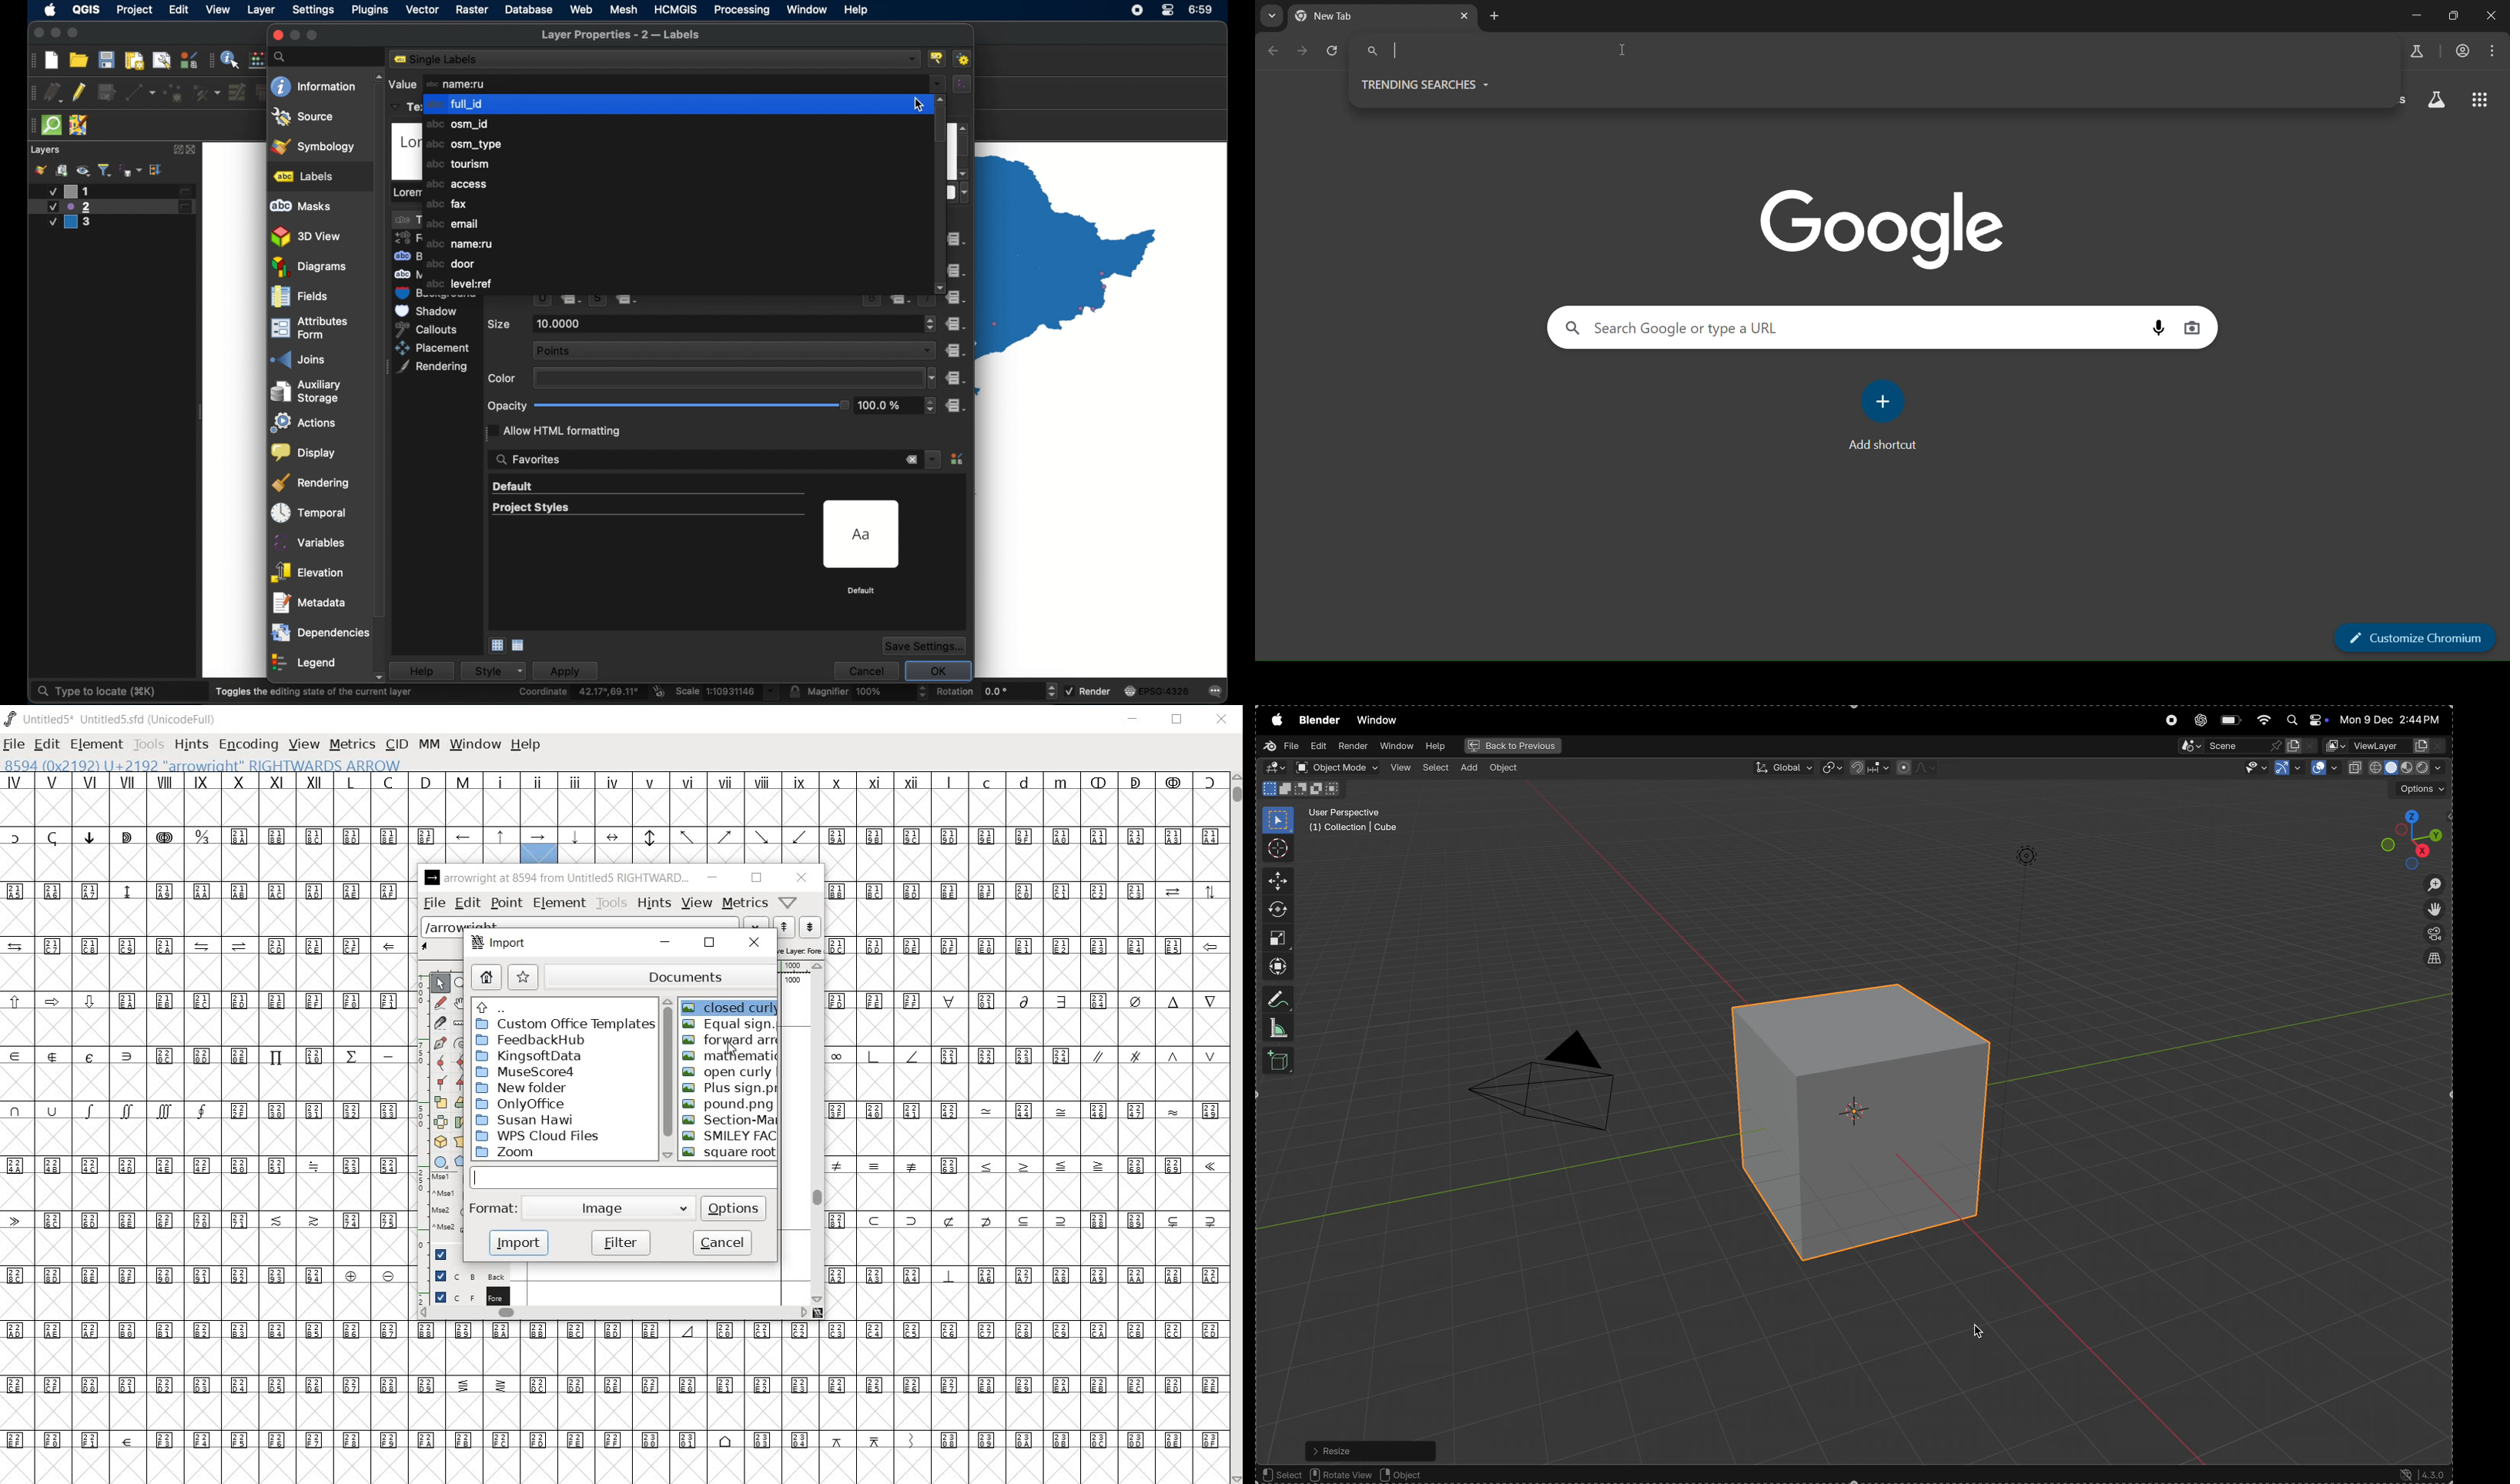 Image resolution: width=2520 pixels, height=1484 pixels. Describe the element at coordinates (51, 61) in the screenshot. I see `new` at that location.